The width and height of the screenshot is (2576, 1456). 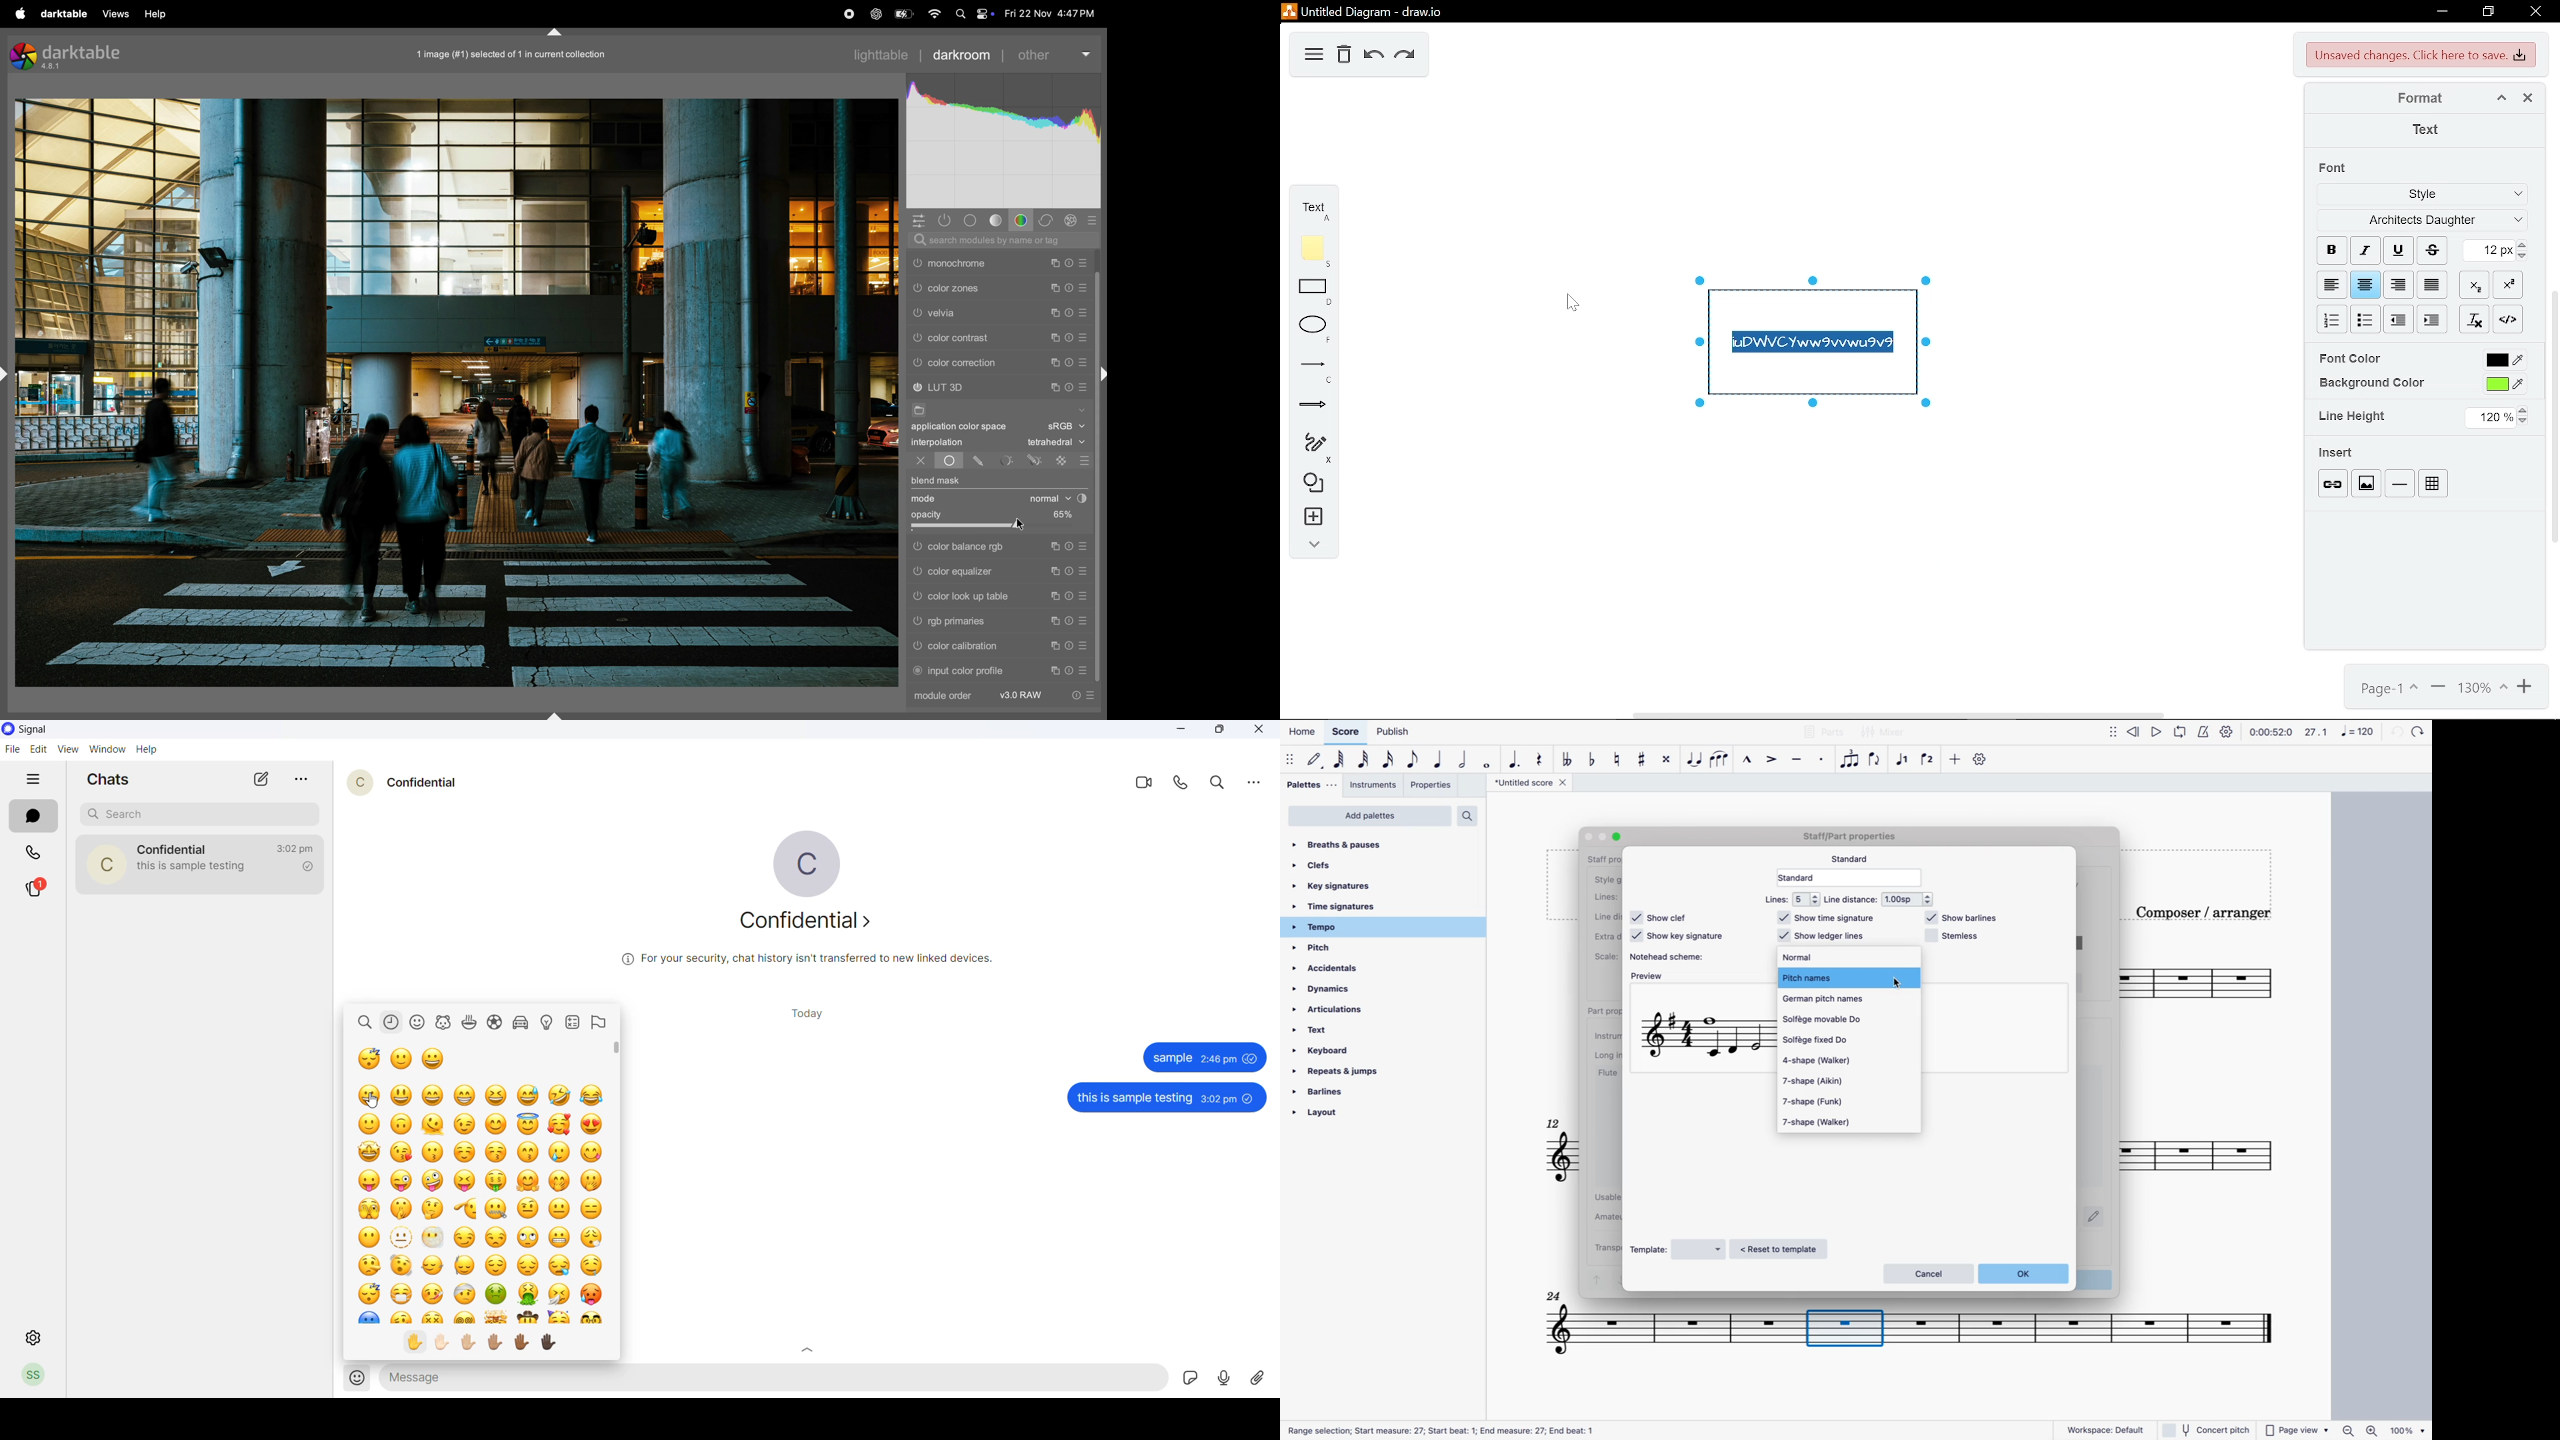 I want to click on ellipse, so click(x=1309, y=327).